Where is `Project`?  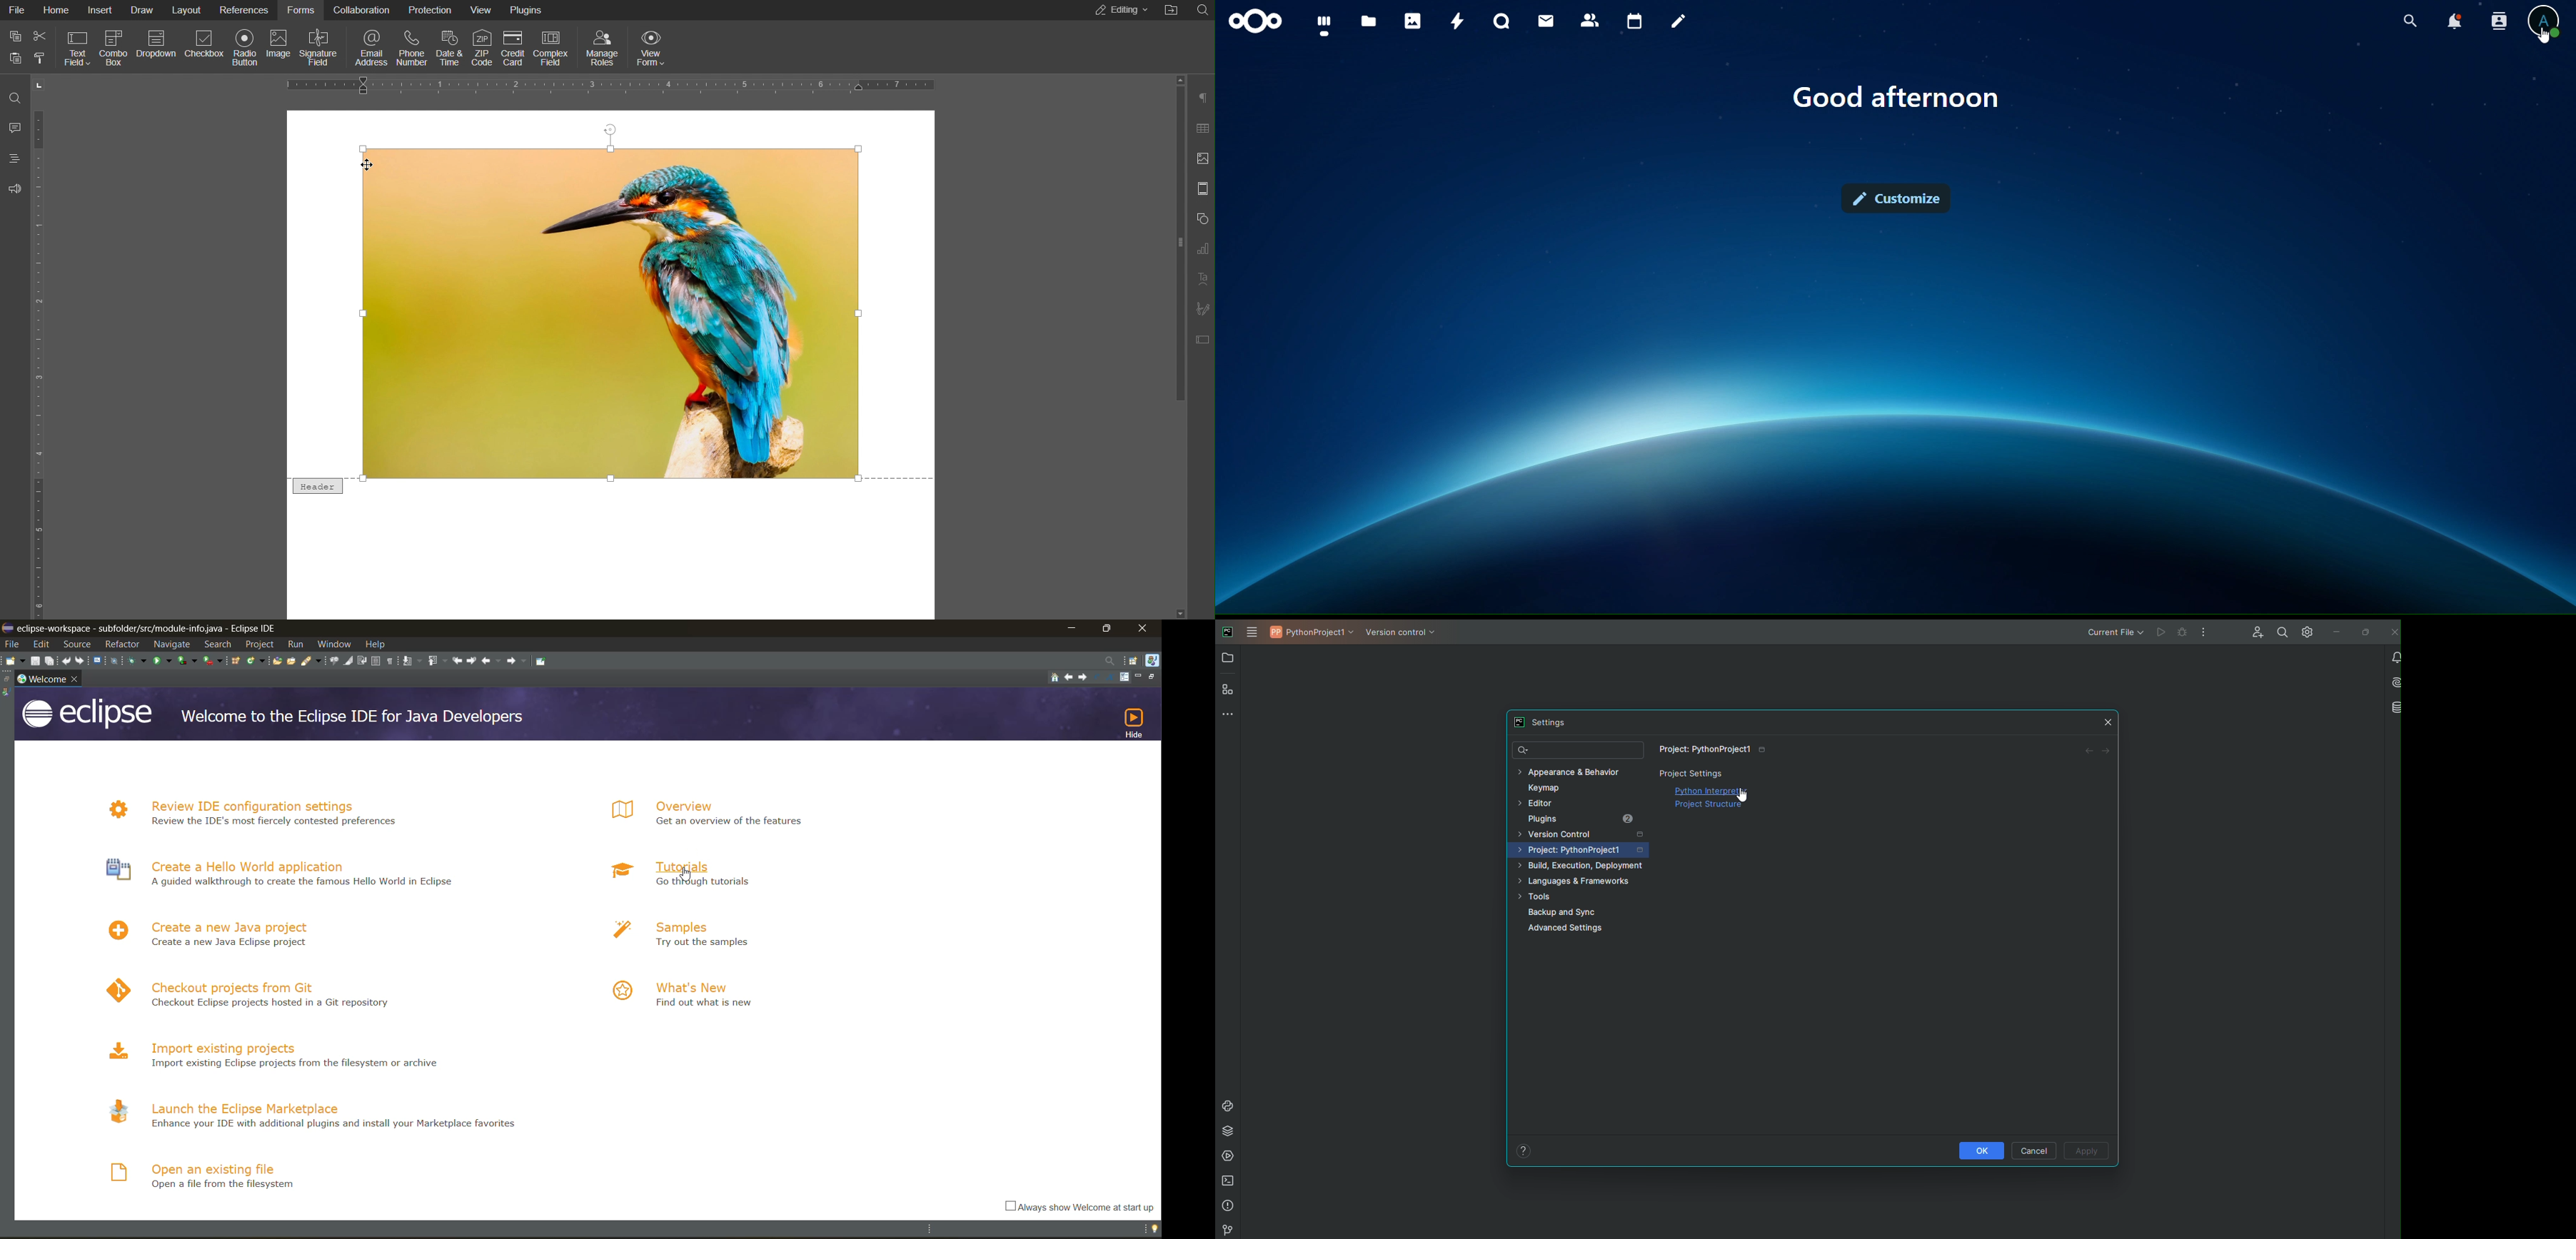 Project is located at coordinates (1583, 848).